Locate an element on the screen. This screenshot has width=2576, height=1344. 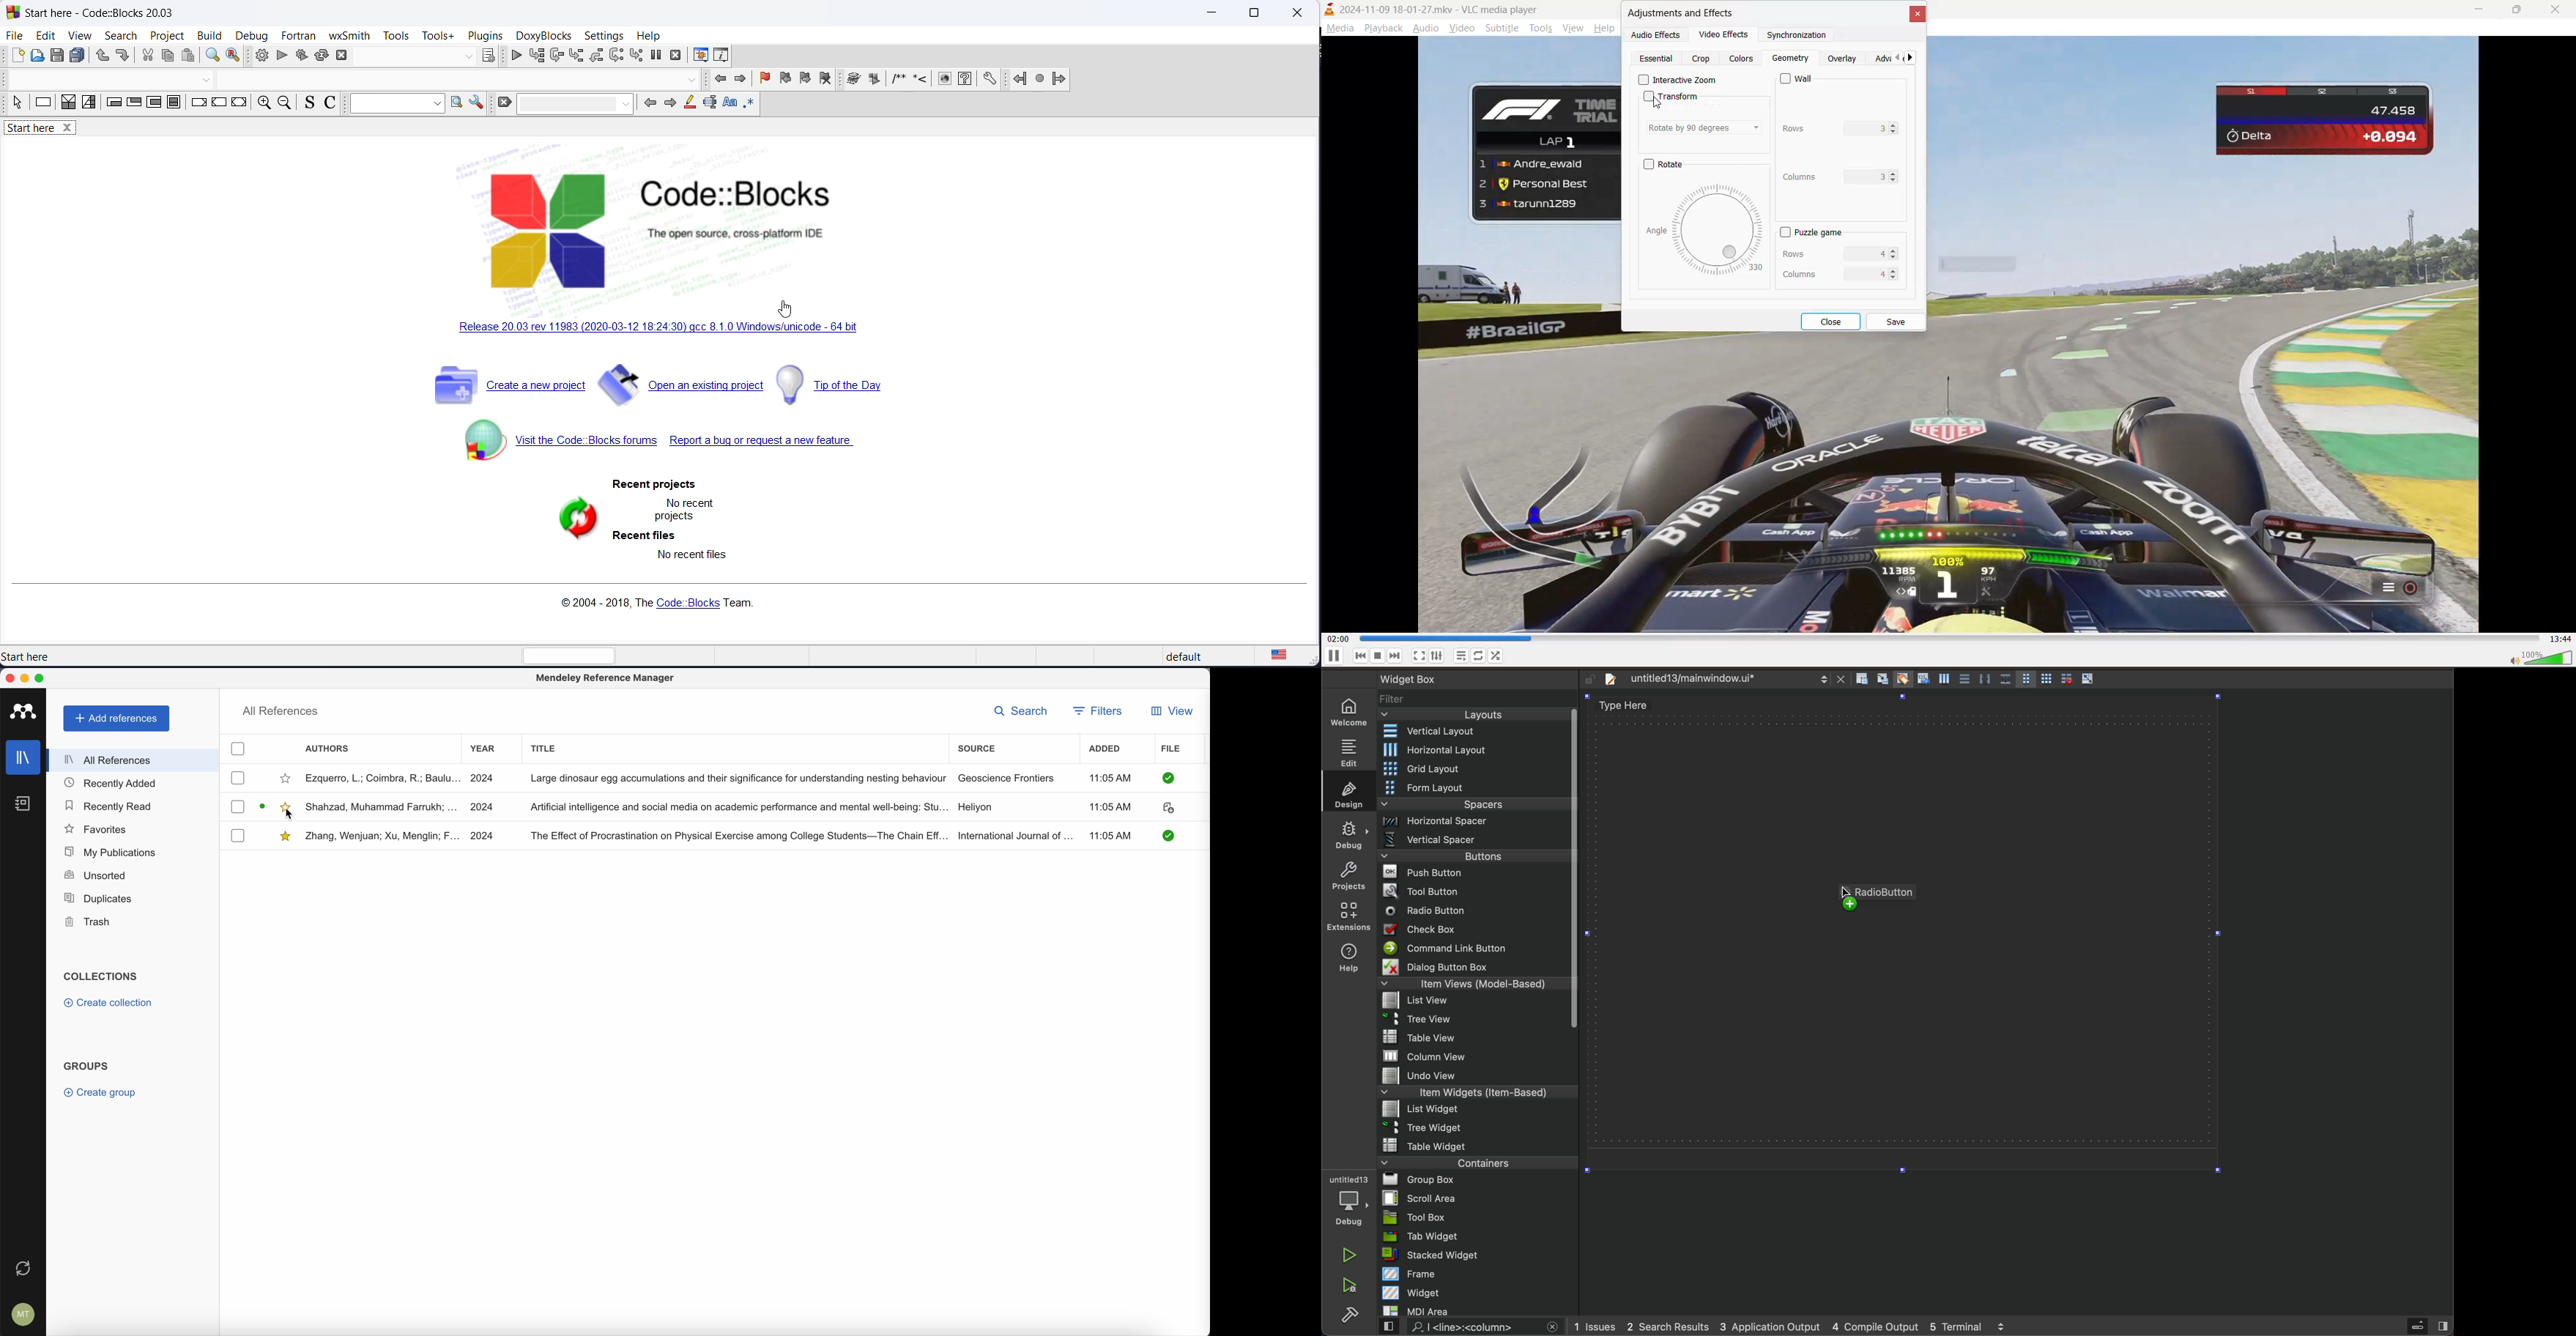
projects is located at coordinates (1348, 878).